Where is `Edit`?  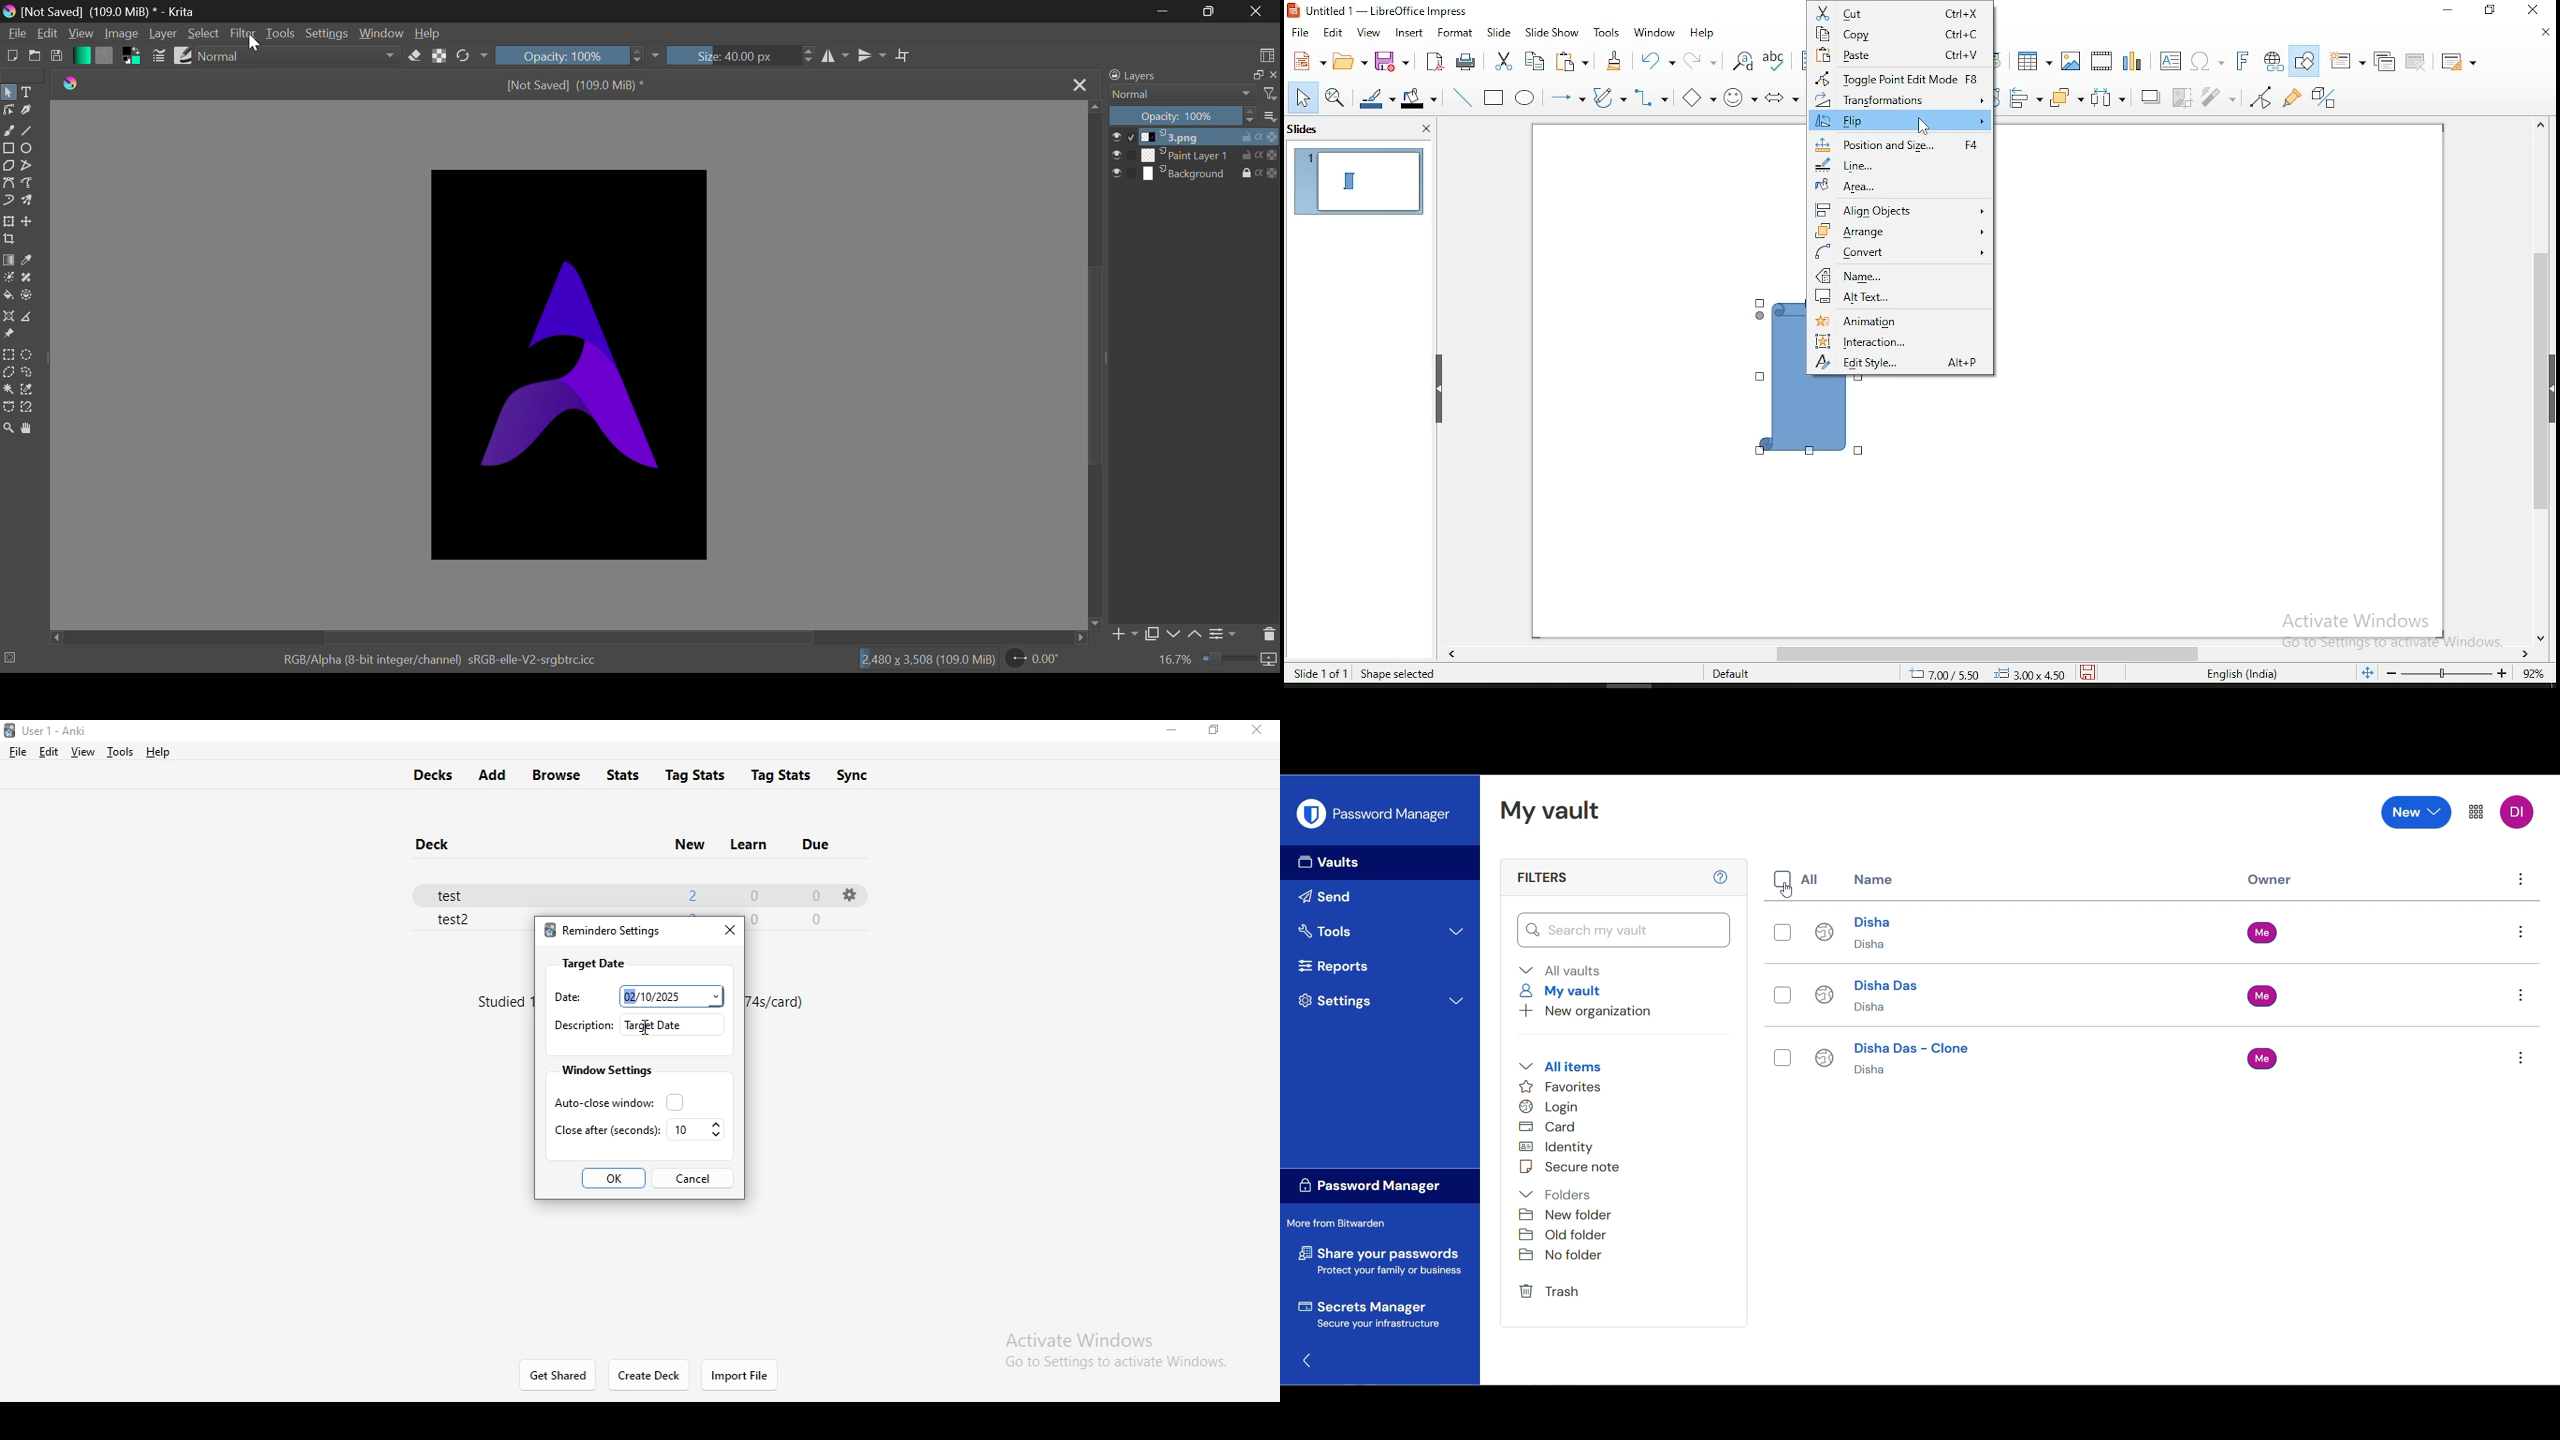
Edit is located at coordinates (48, 33).